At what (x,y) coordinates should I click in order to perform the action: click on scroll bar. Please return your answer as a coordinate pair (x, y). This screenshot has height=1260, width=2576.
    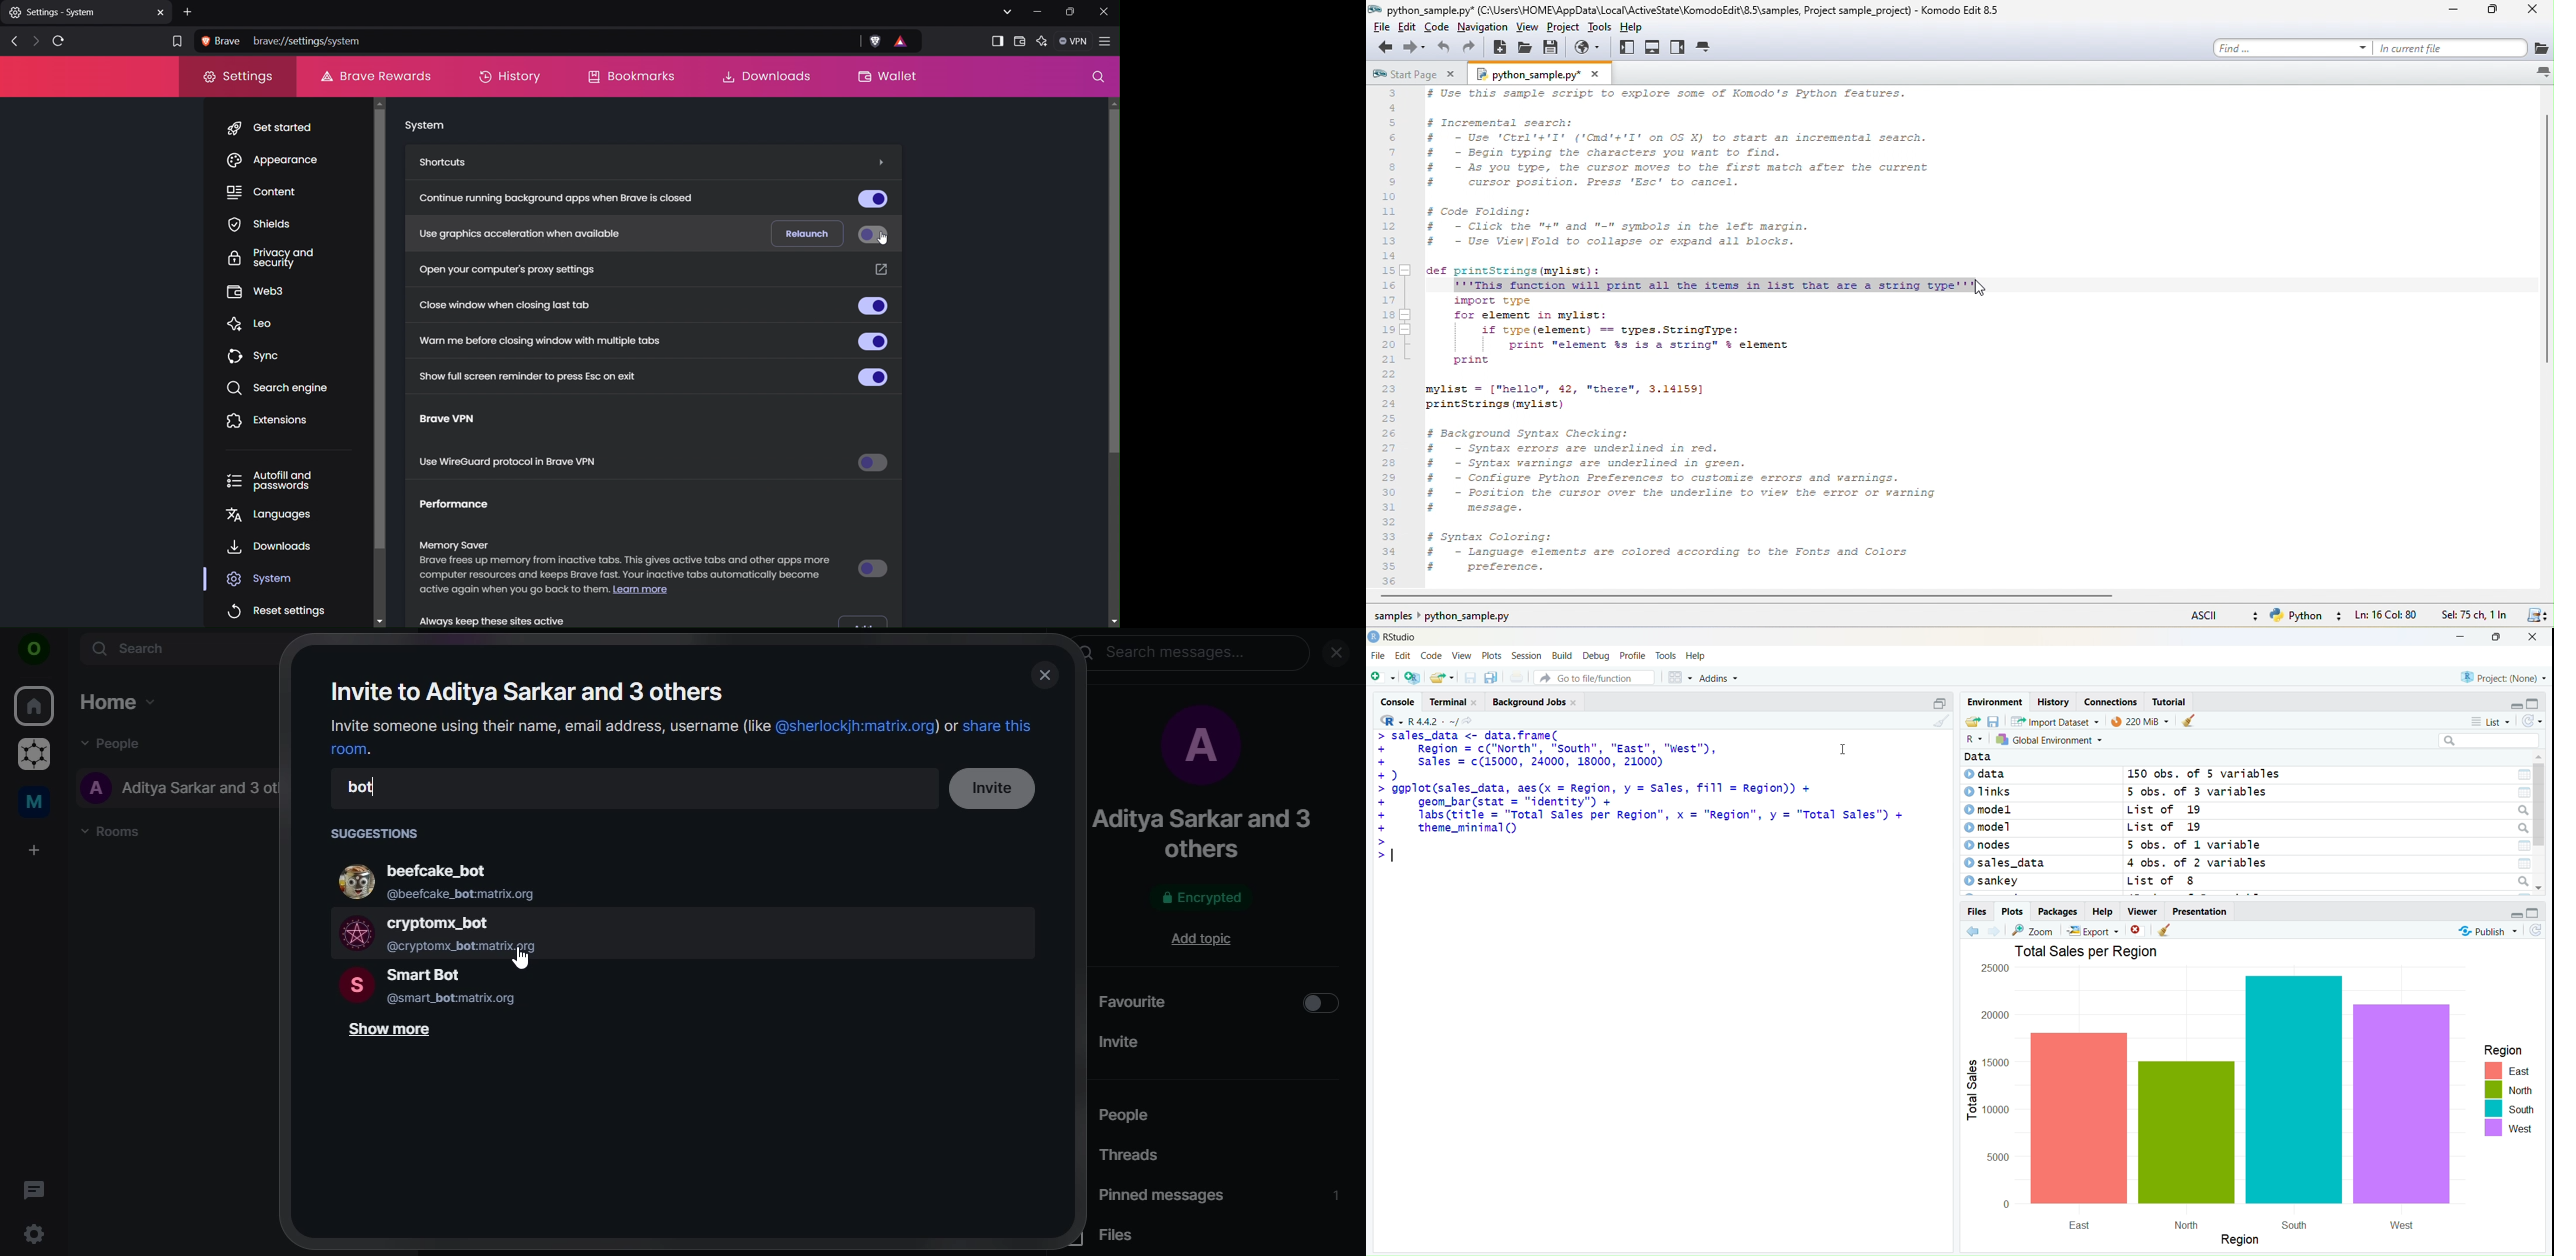
    Looking at the image, I should click on (2542, 826).